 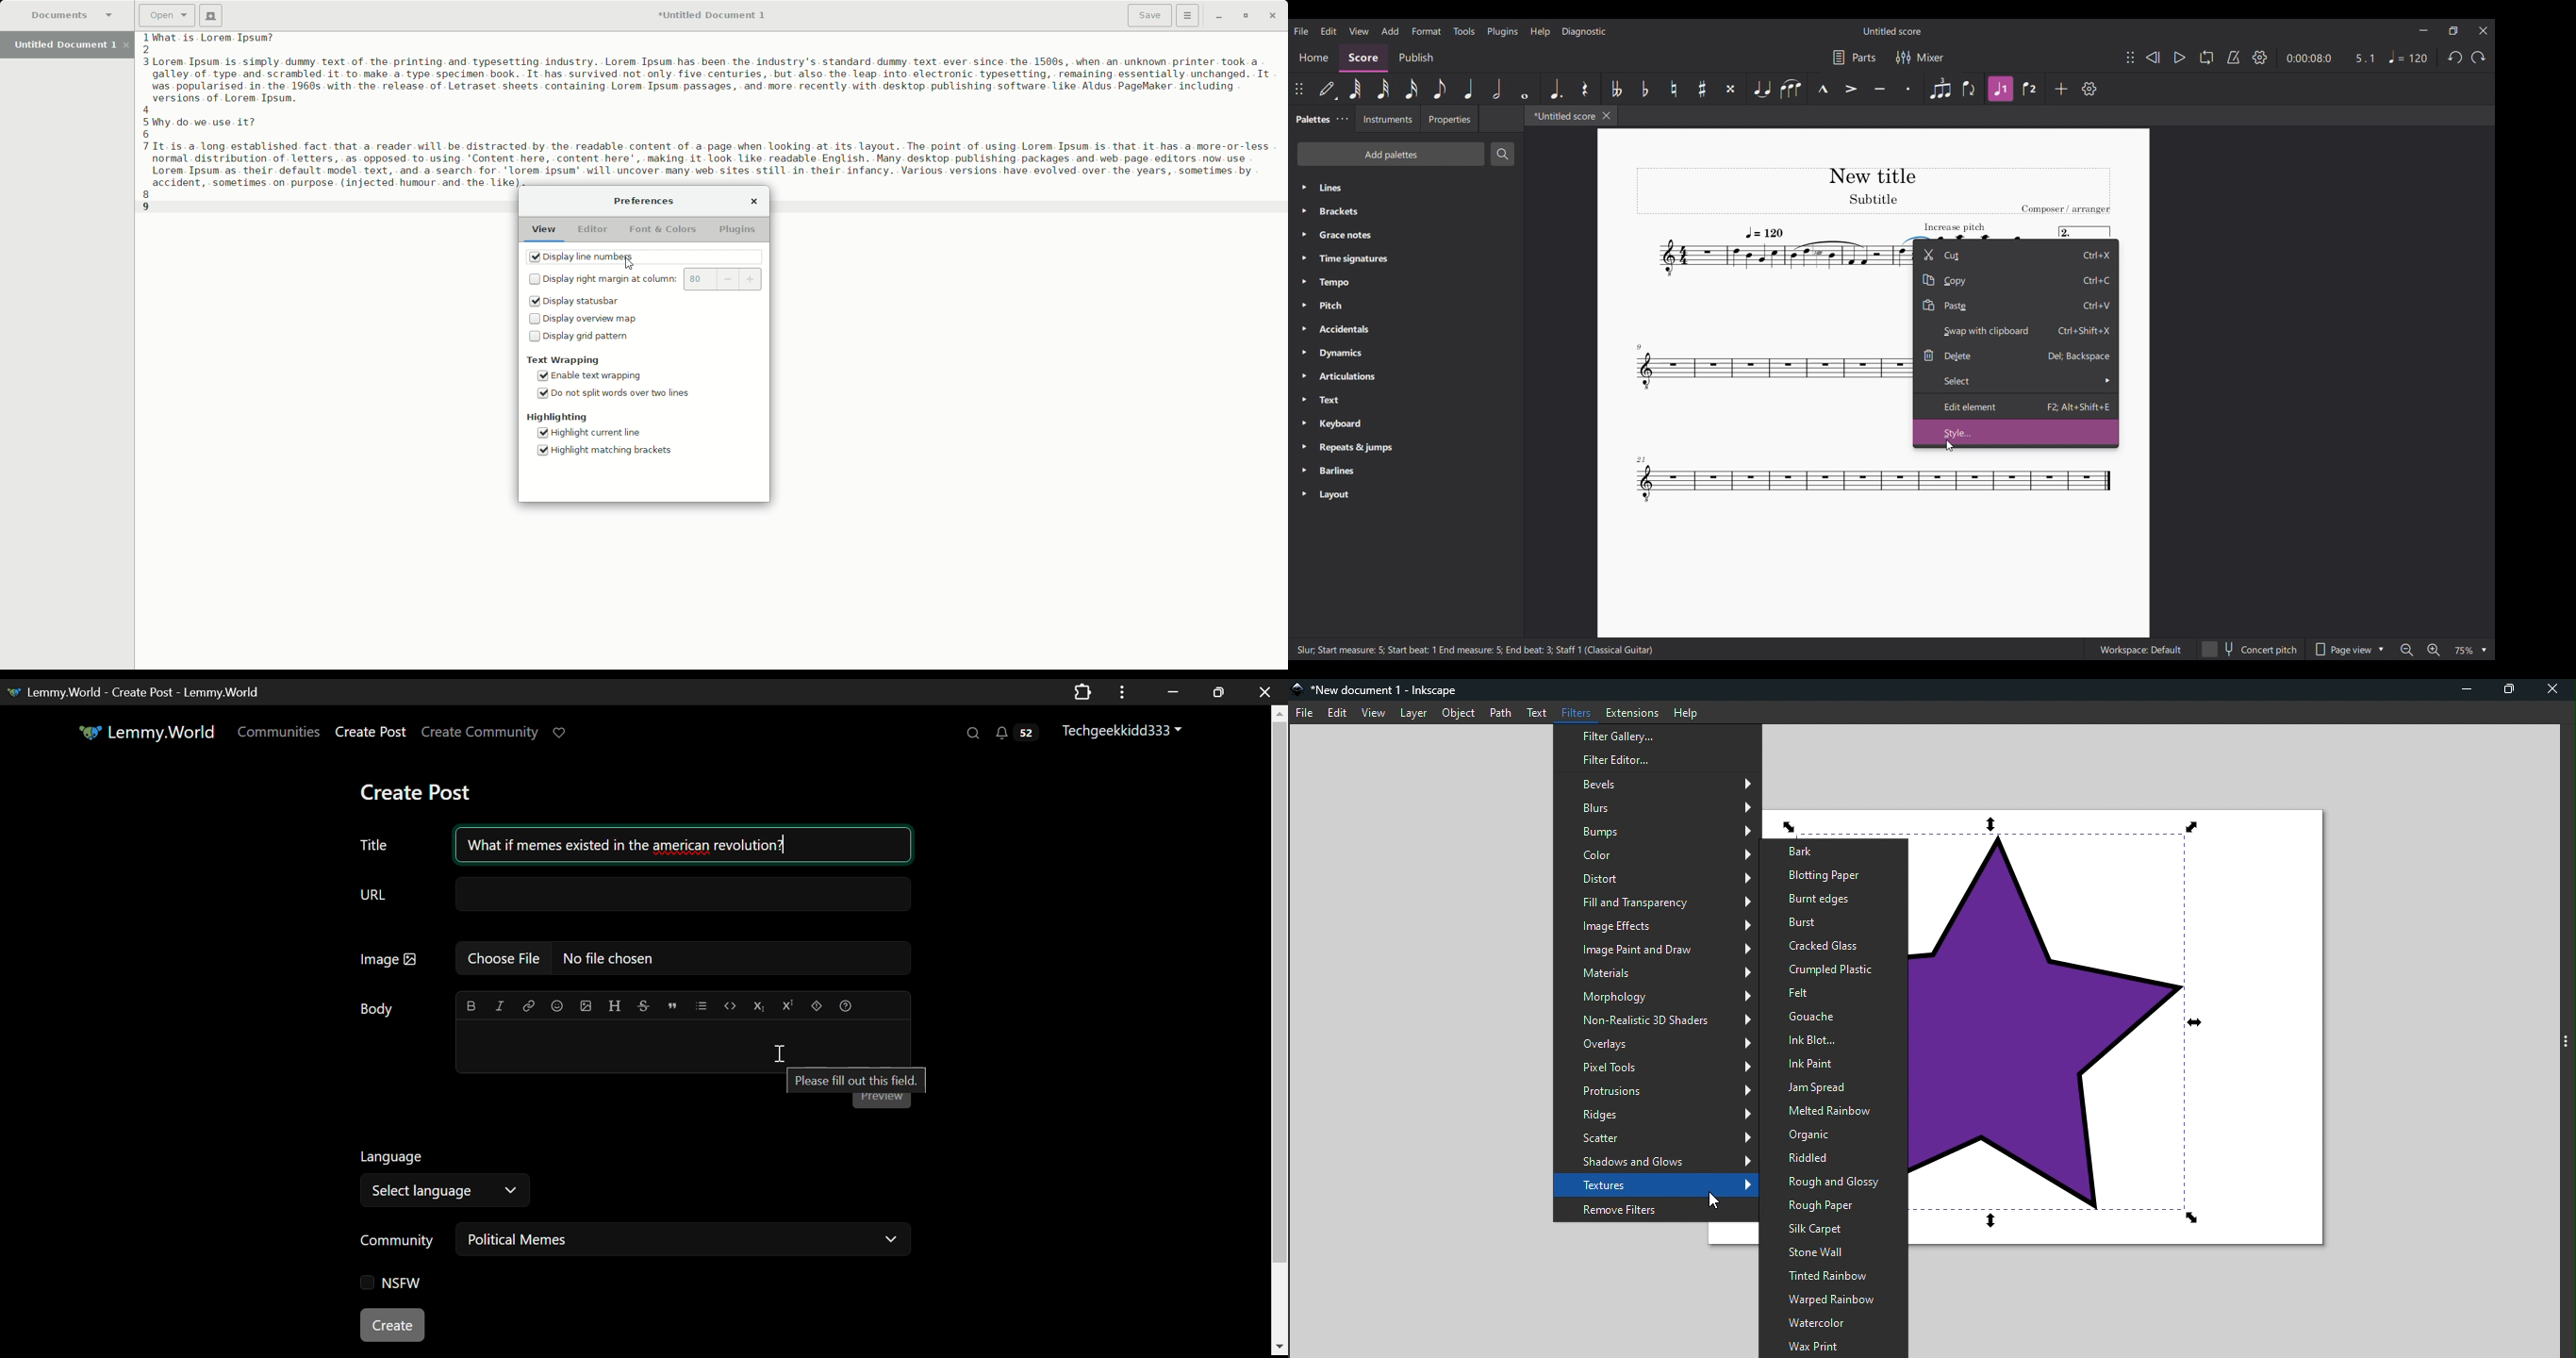 I want to click on Create Community Page Link, so click(x=480, y=731).